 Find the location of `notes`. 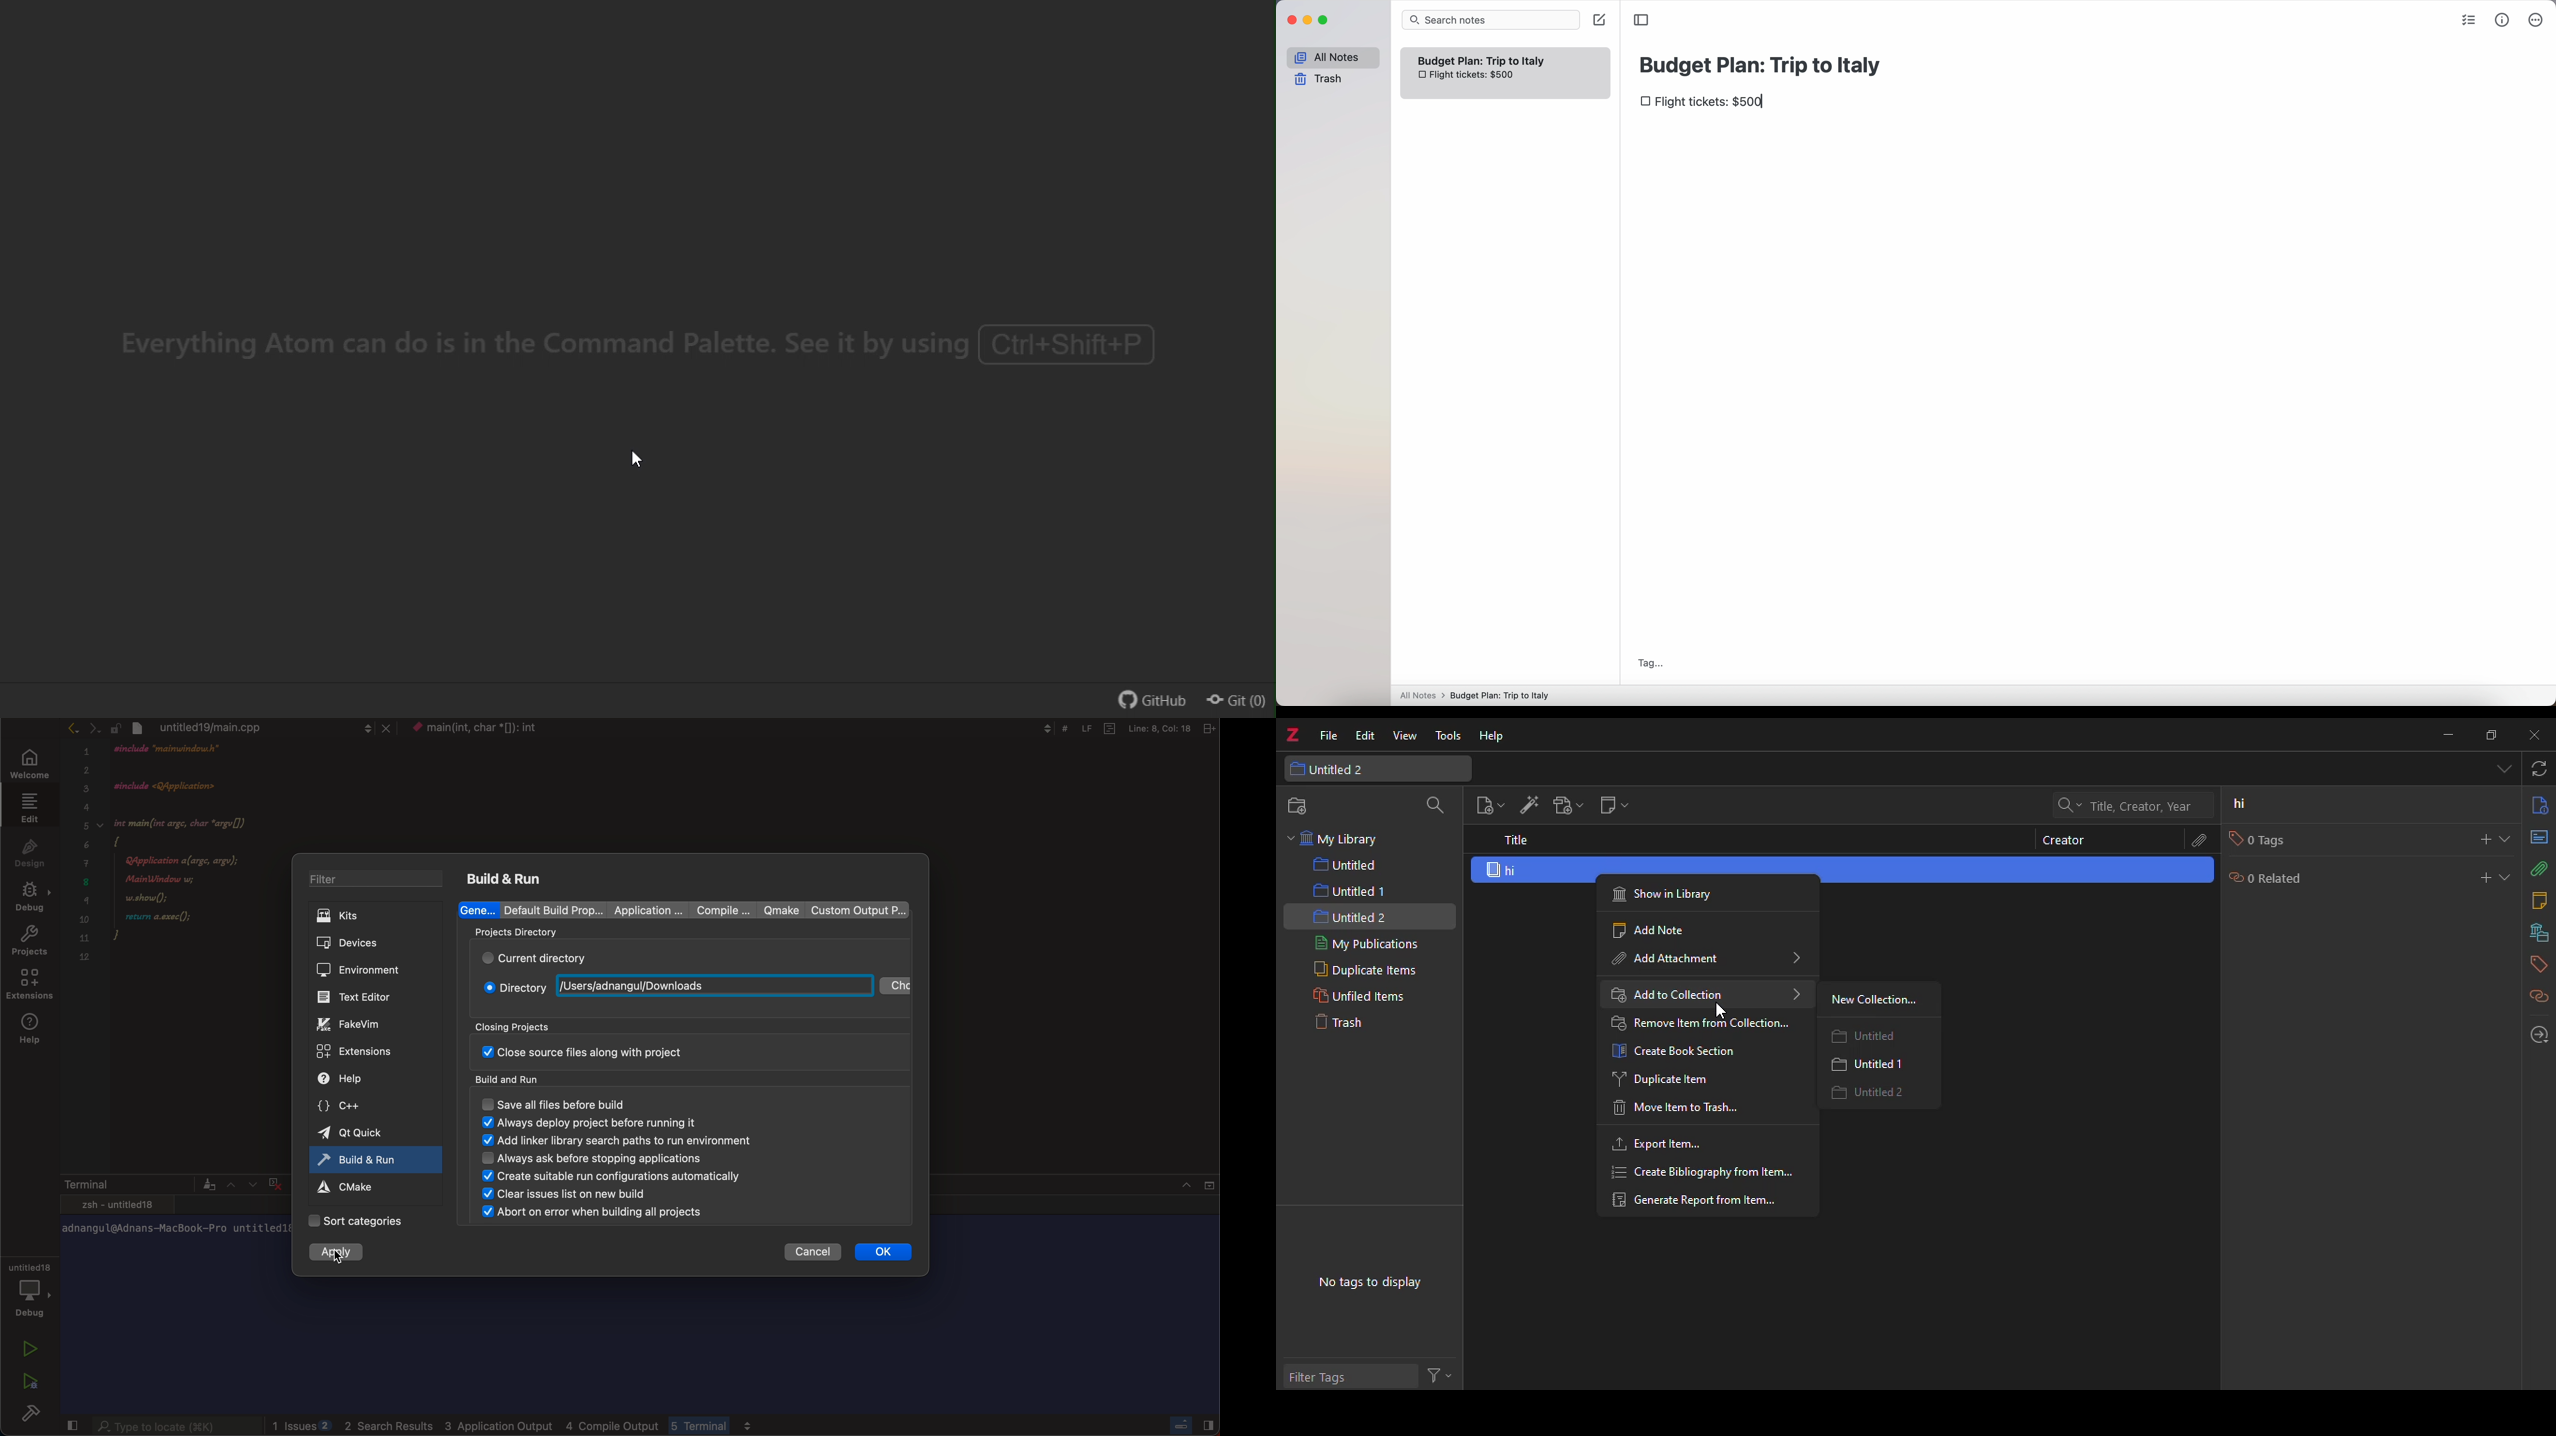

notes is located at coordinates (2540, 900).